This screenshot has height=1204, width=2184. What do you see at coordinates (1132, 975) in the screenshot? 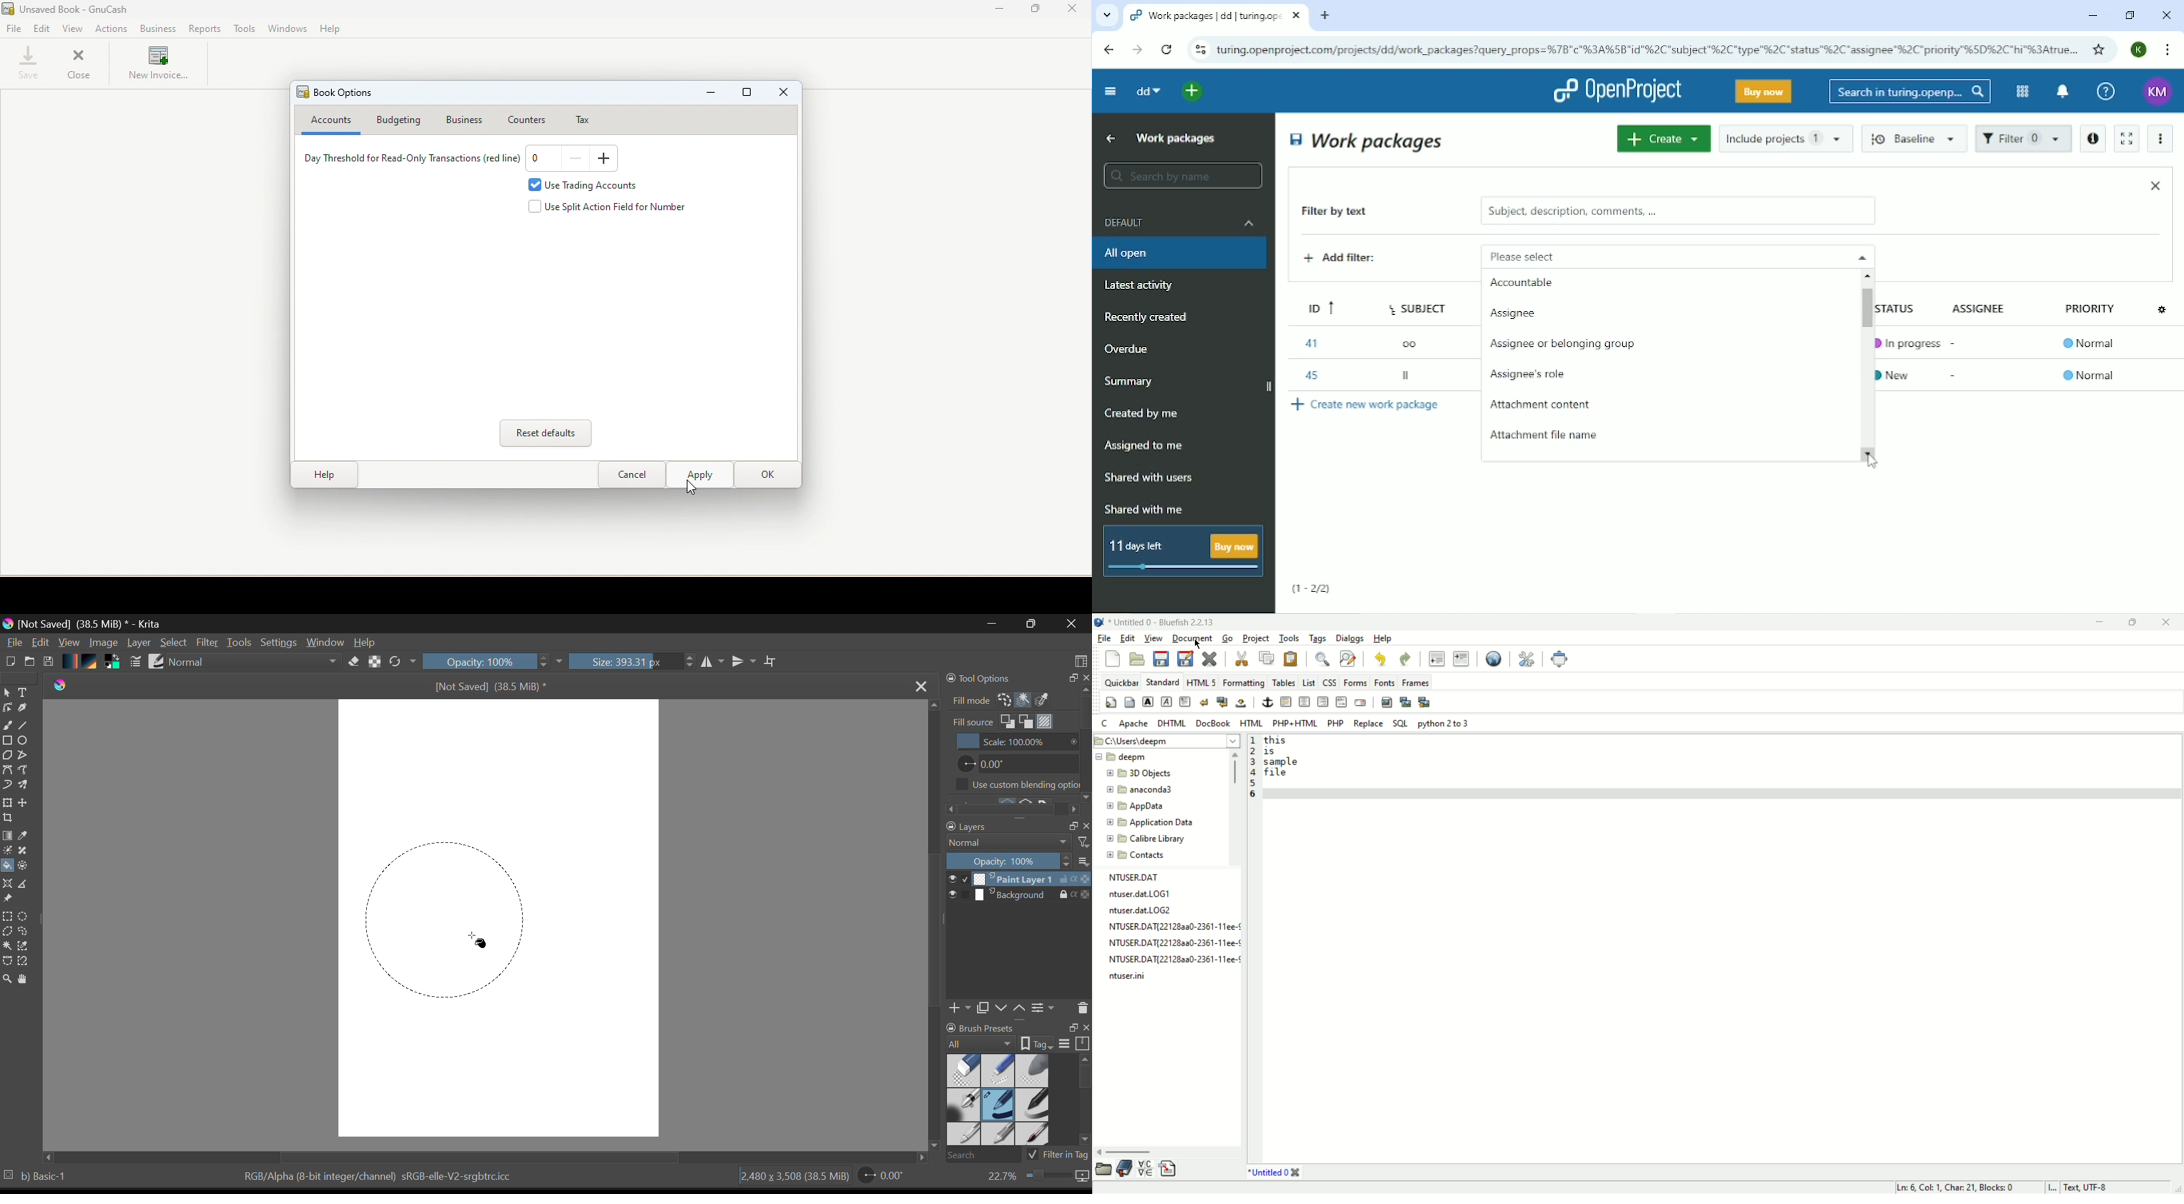
I see `ntuser.ini` at bounding box center [1132, 975].